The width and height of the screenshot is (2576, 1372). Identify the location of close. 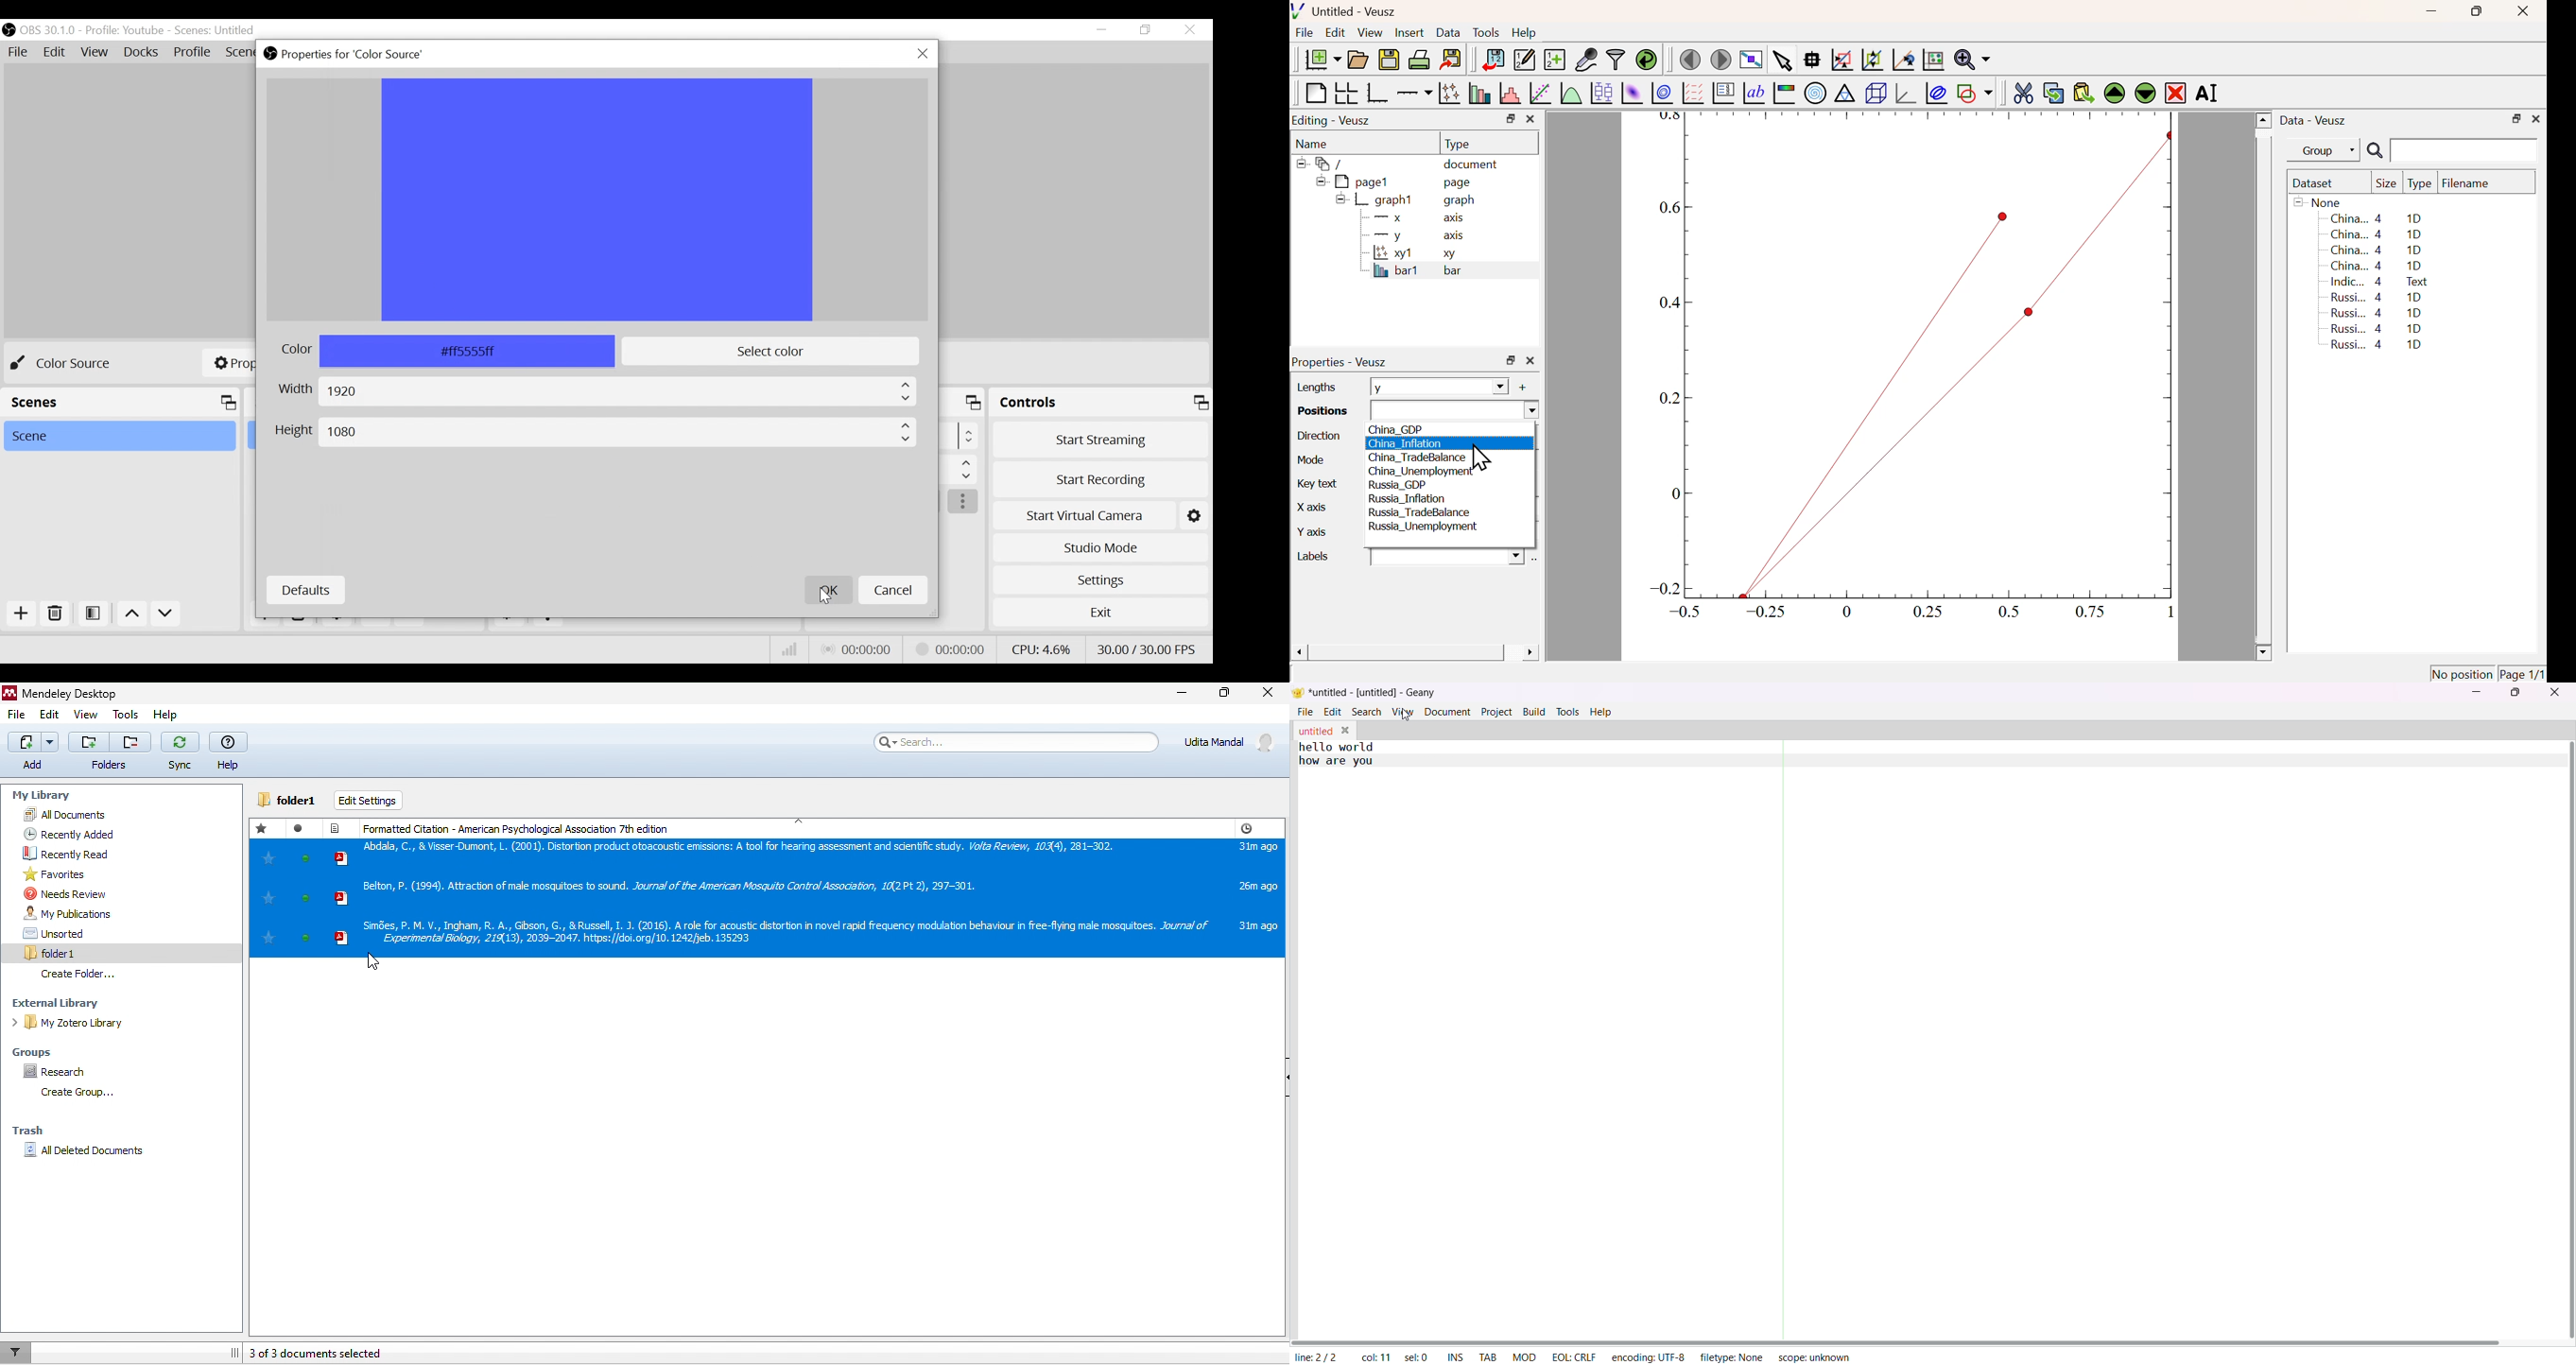
(1271, 695).